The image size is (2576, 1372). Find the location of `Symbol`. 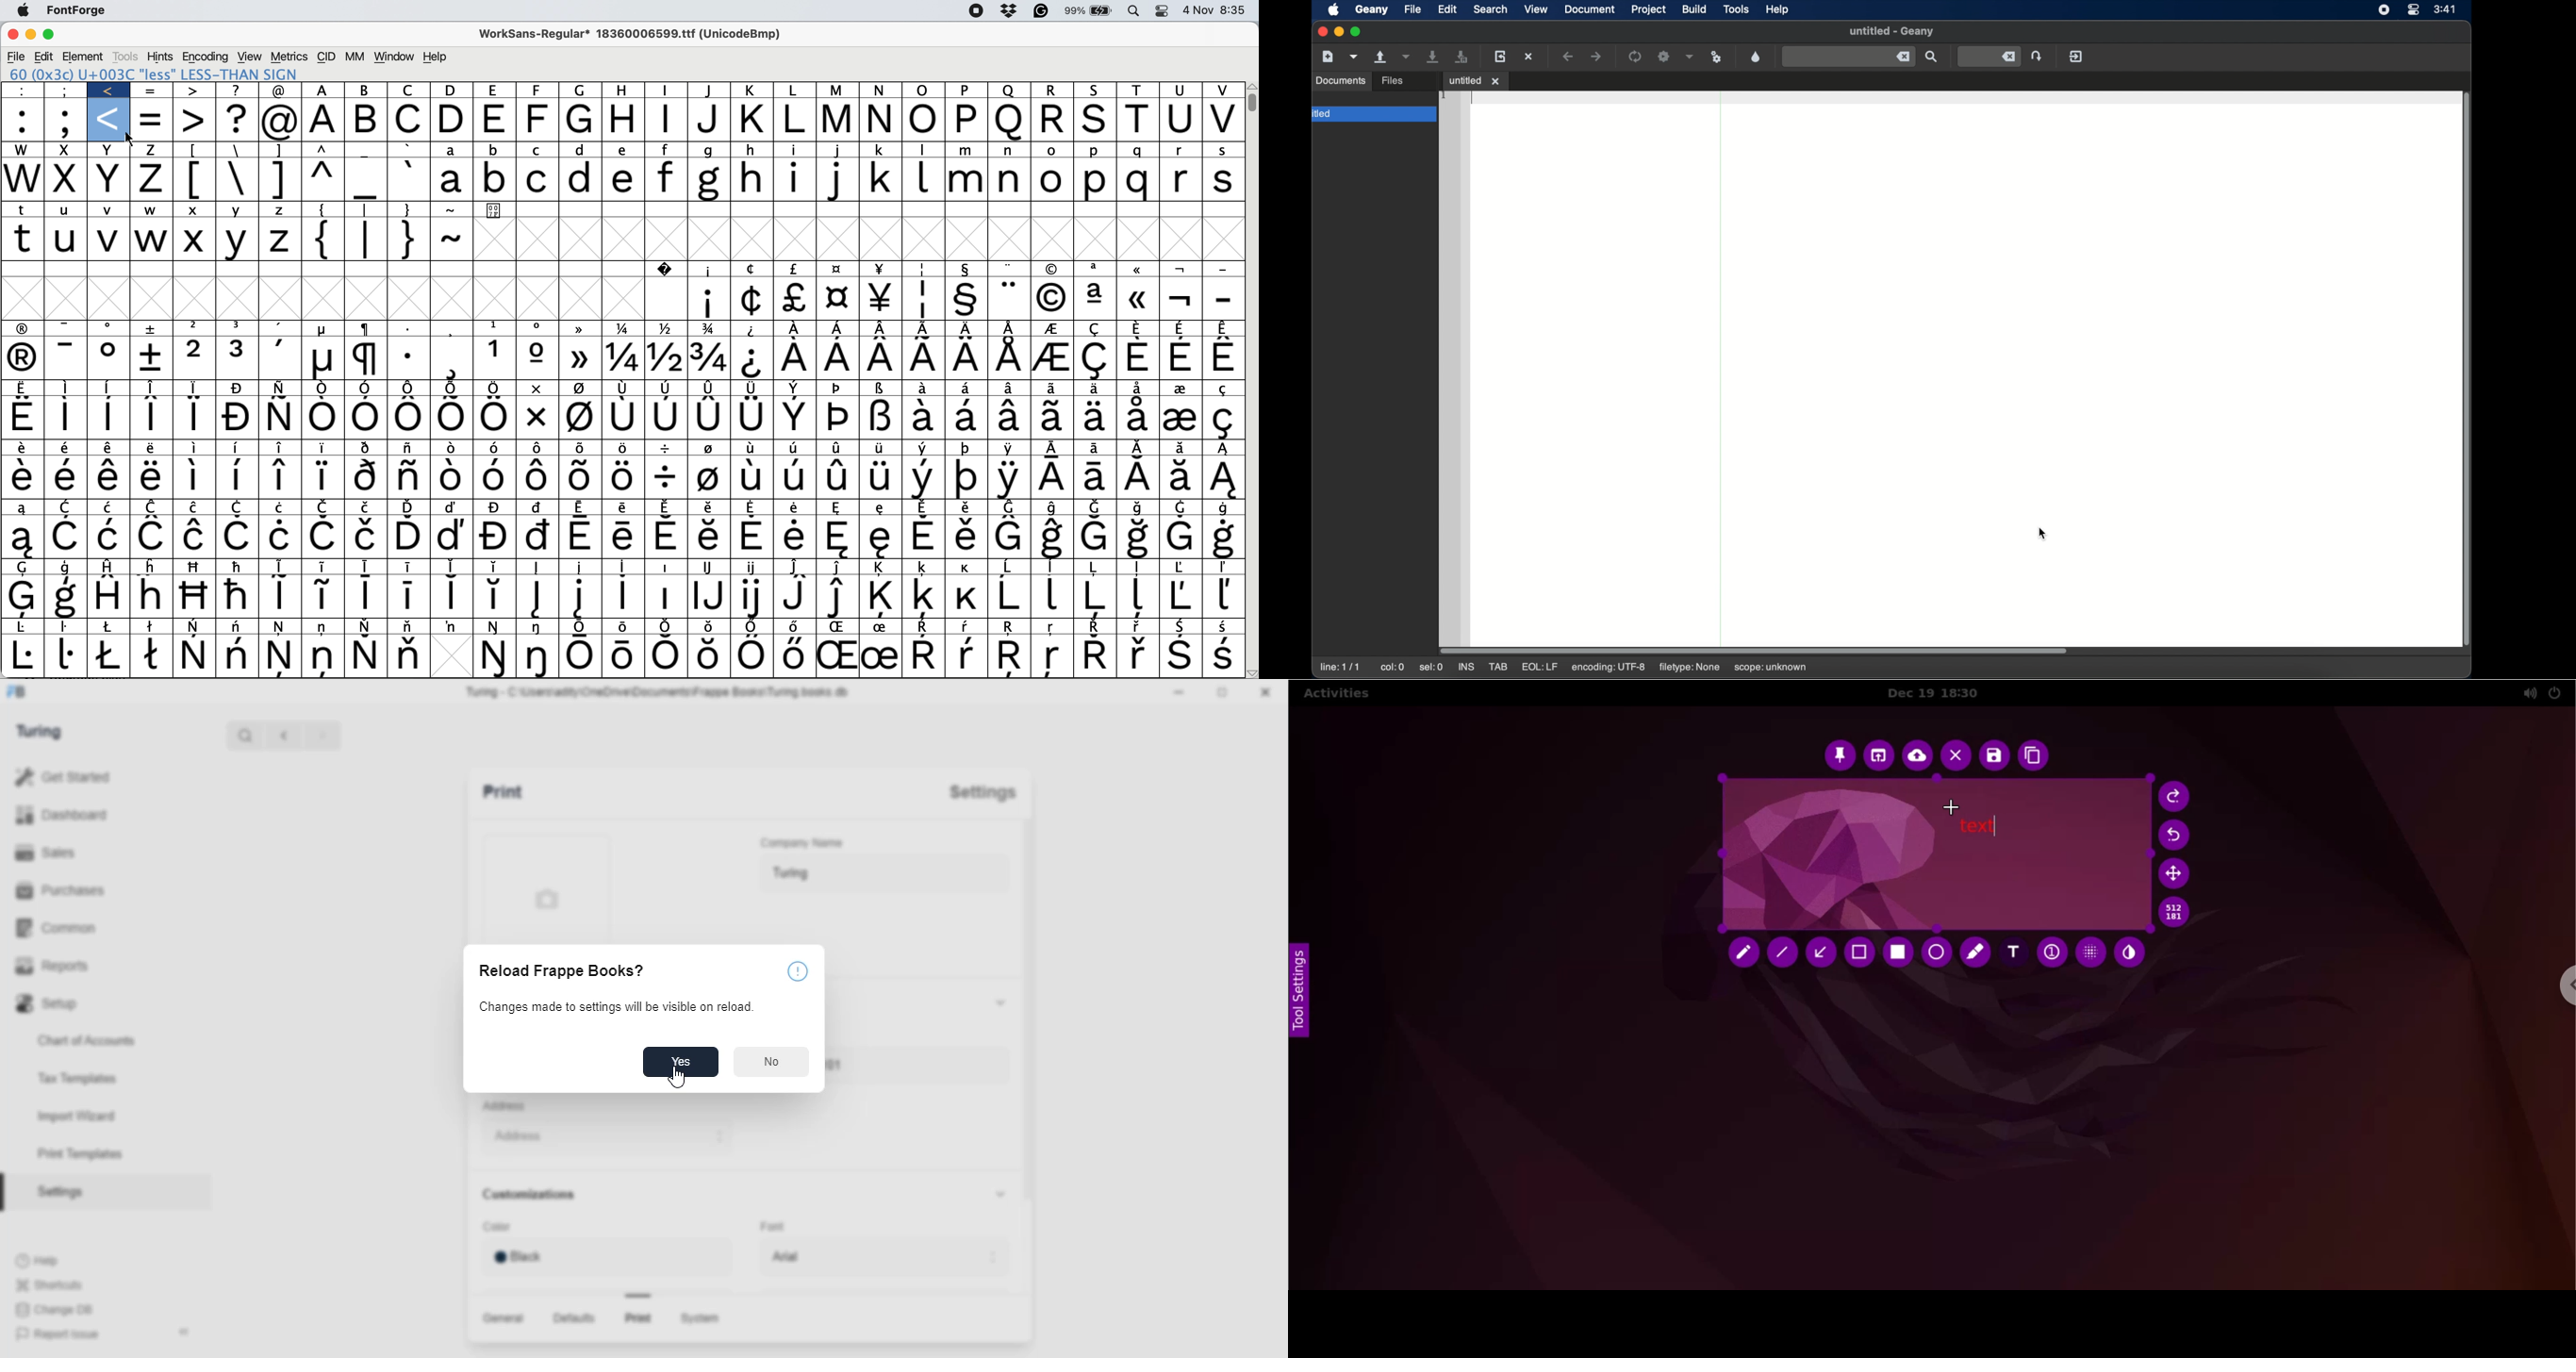

Symbol is located at coordinates (1181, 299).